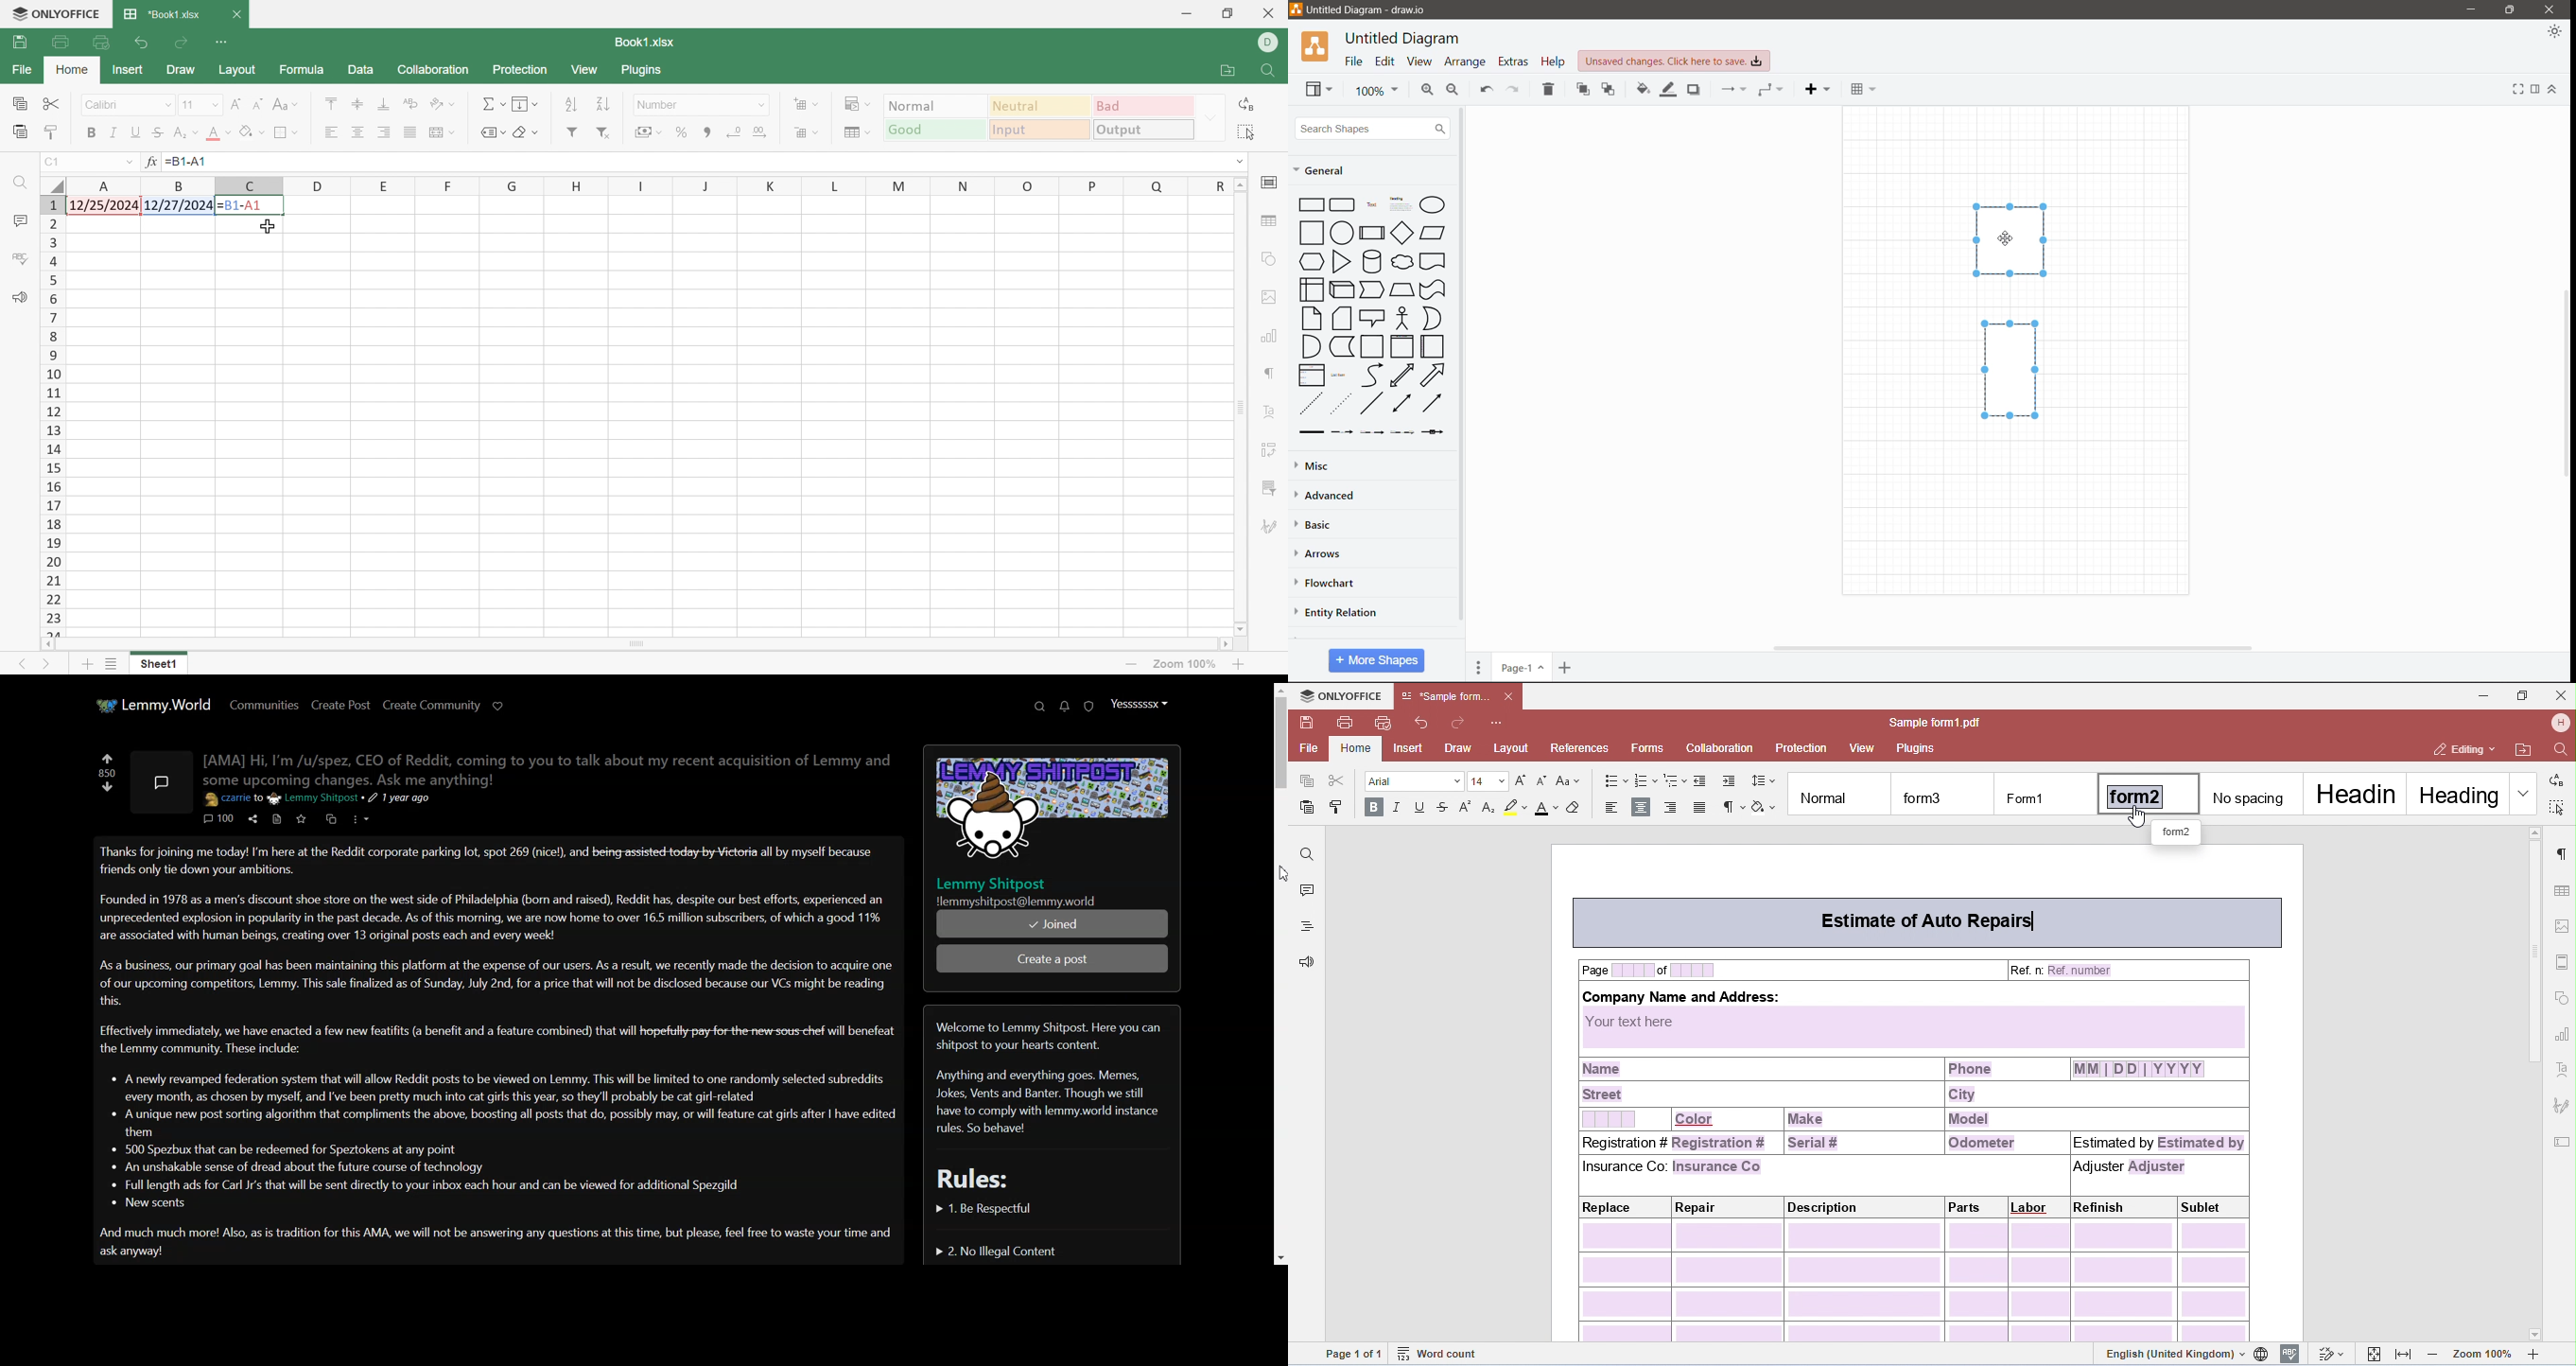  What do you see at coordinates (1319, 89) in the screenshot?
I see `View` at bounding box center [1319, 89].